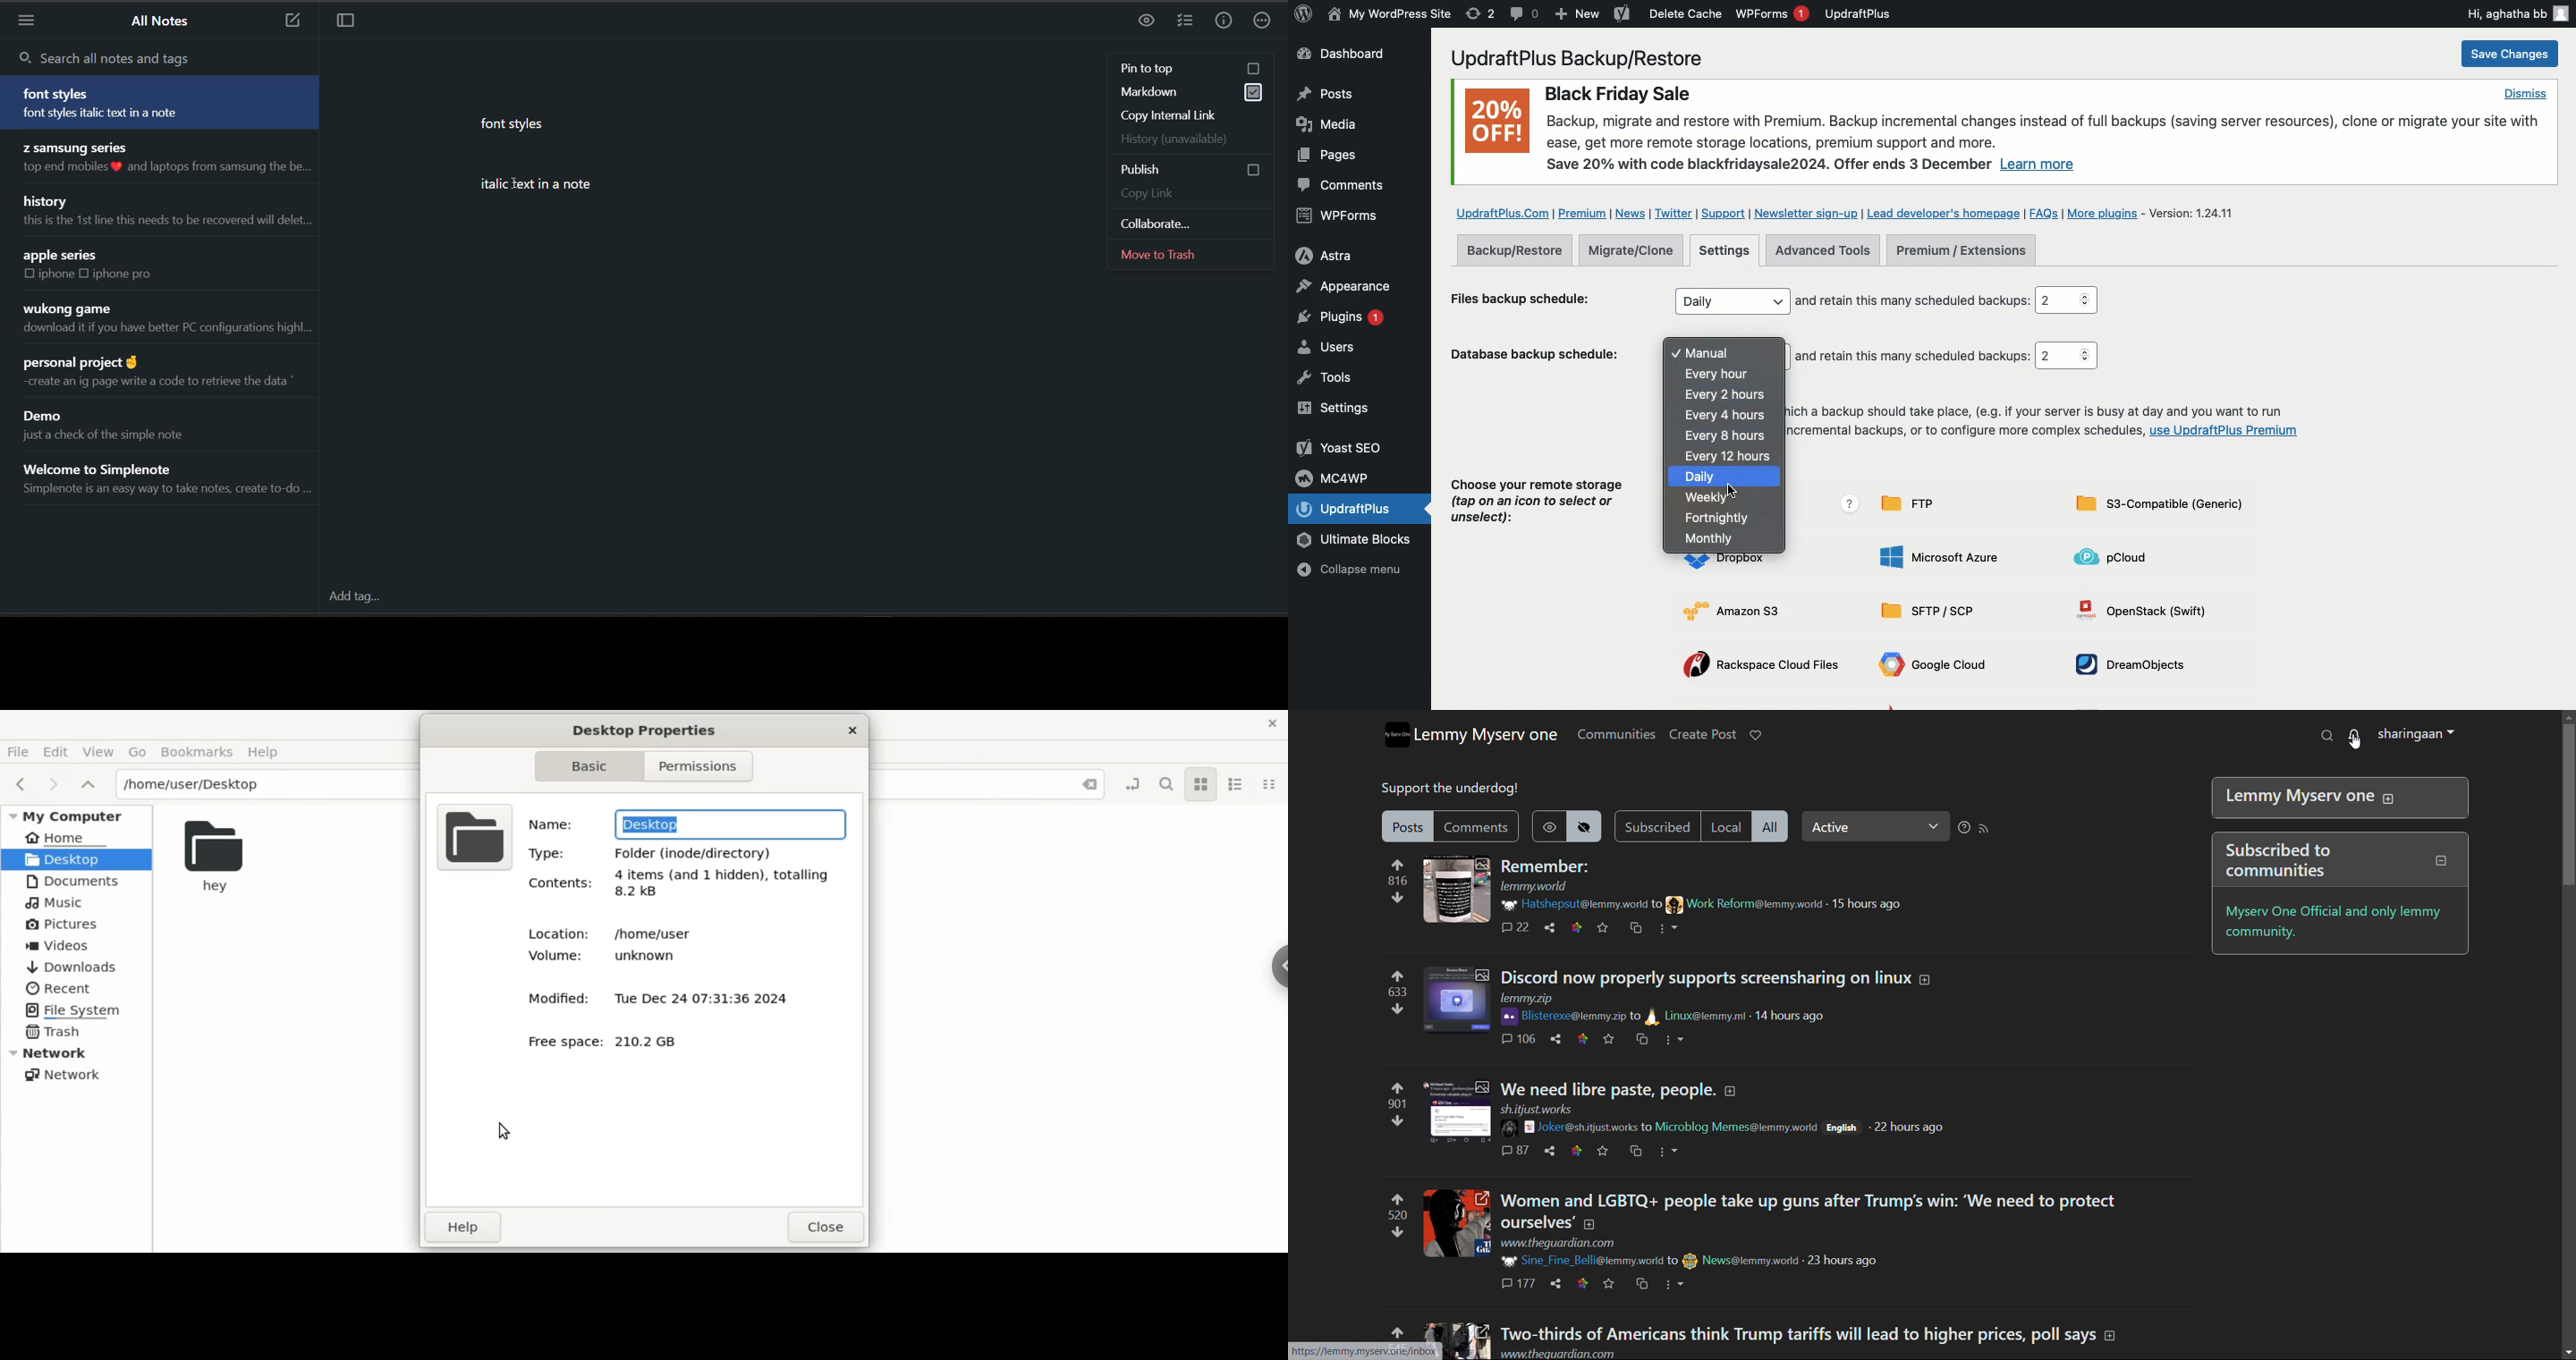 This screenshot has width=2576, height=1372. I want to click on contents, so click(561, 882).